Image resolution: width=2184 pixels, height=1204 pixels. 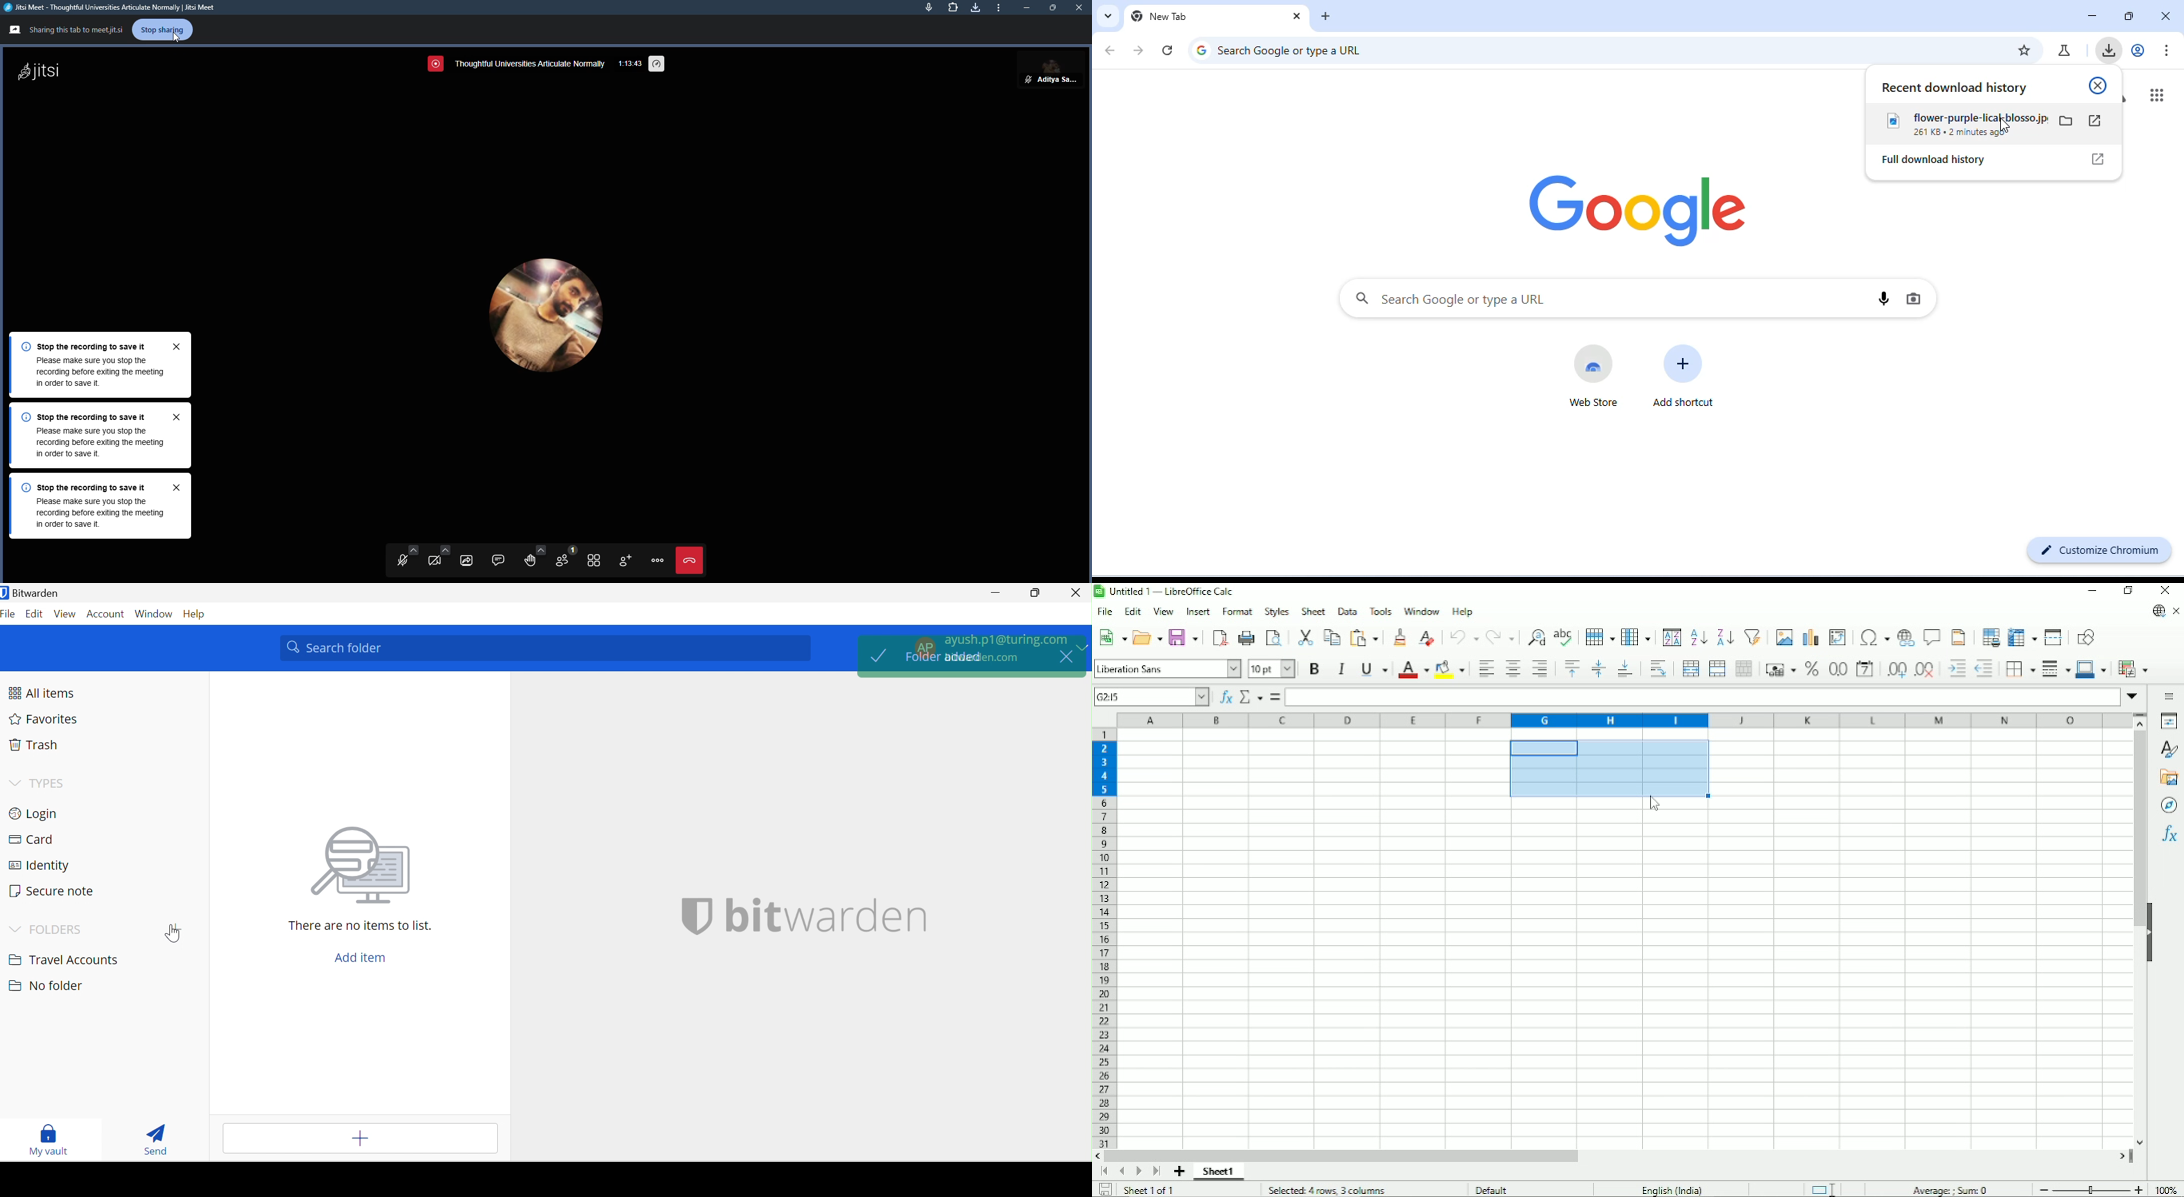 What do you see at coordinates (38, 746) in the screenshot?
I see `Trash` at bounding box center [38, 746].